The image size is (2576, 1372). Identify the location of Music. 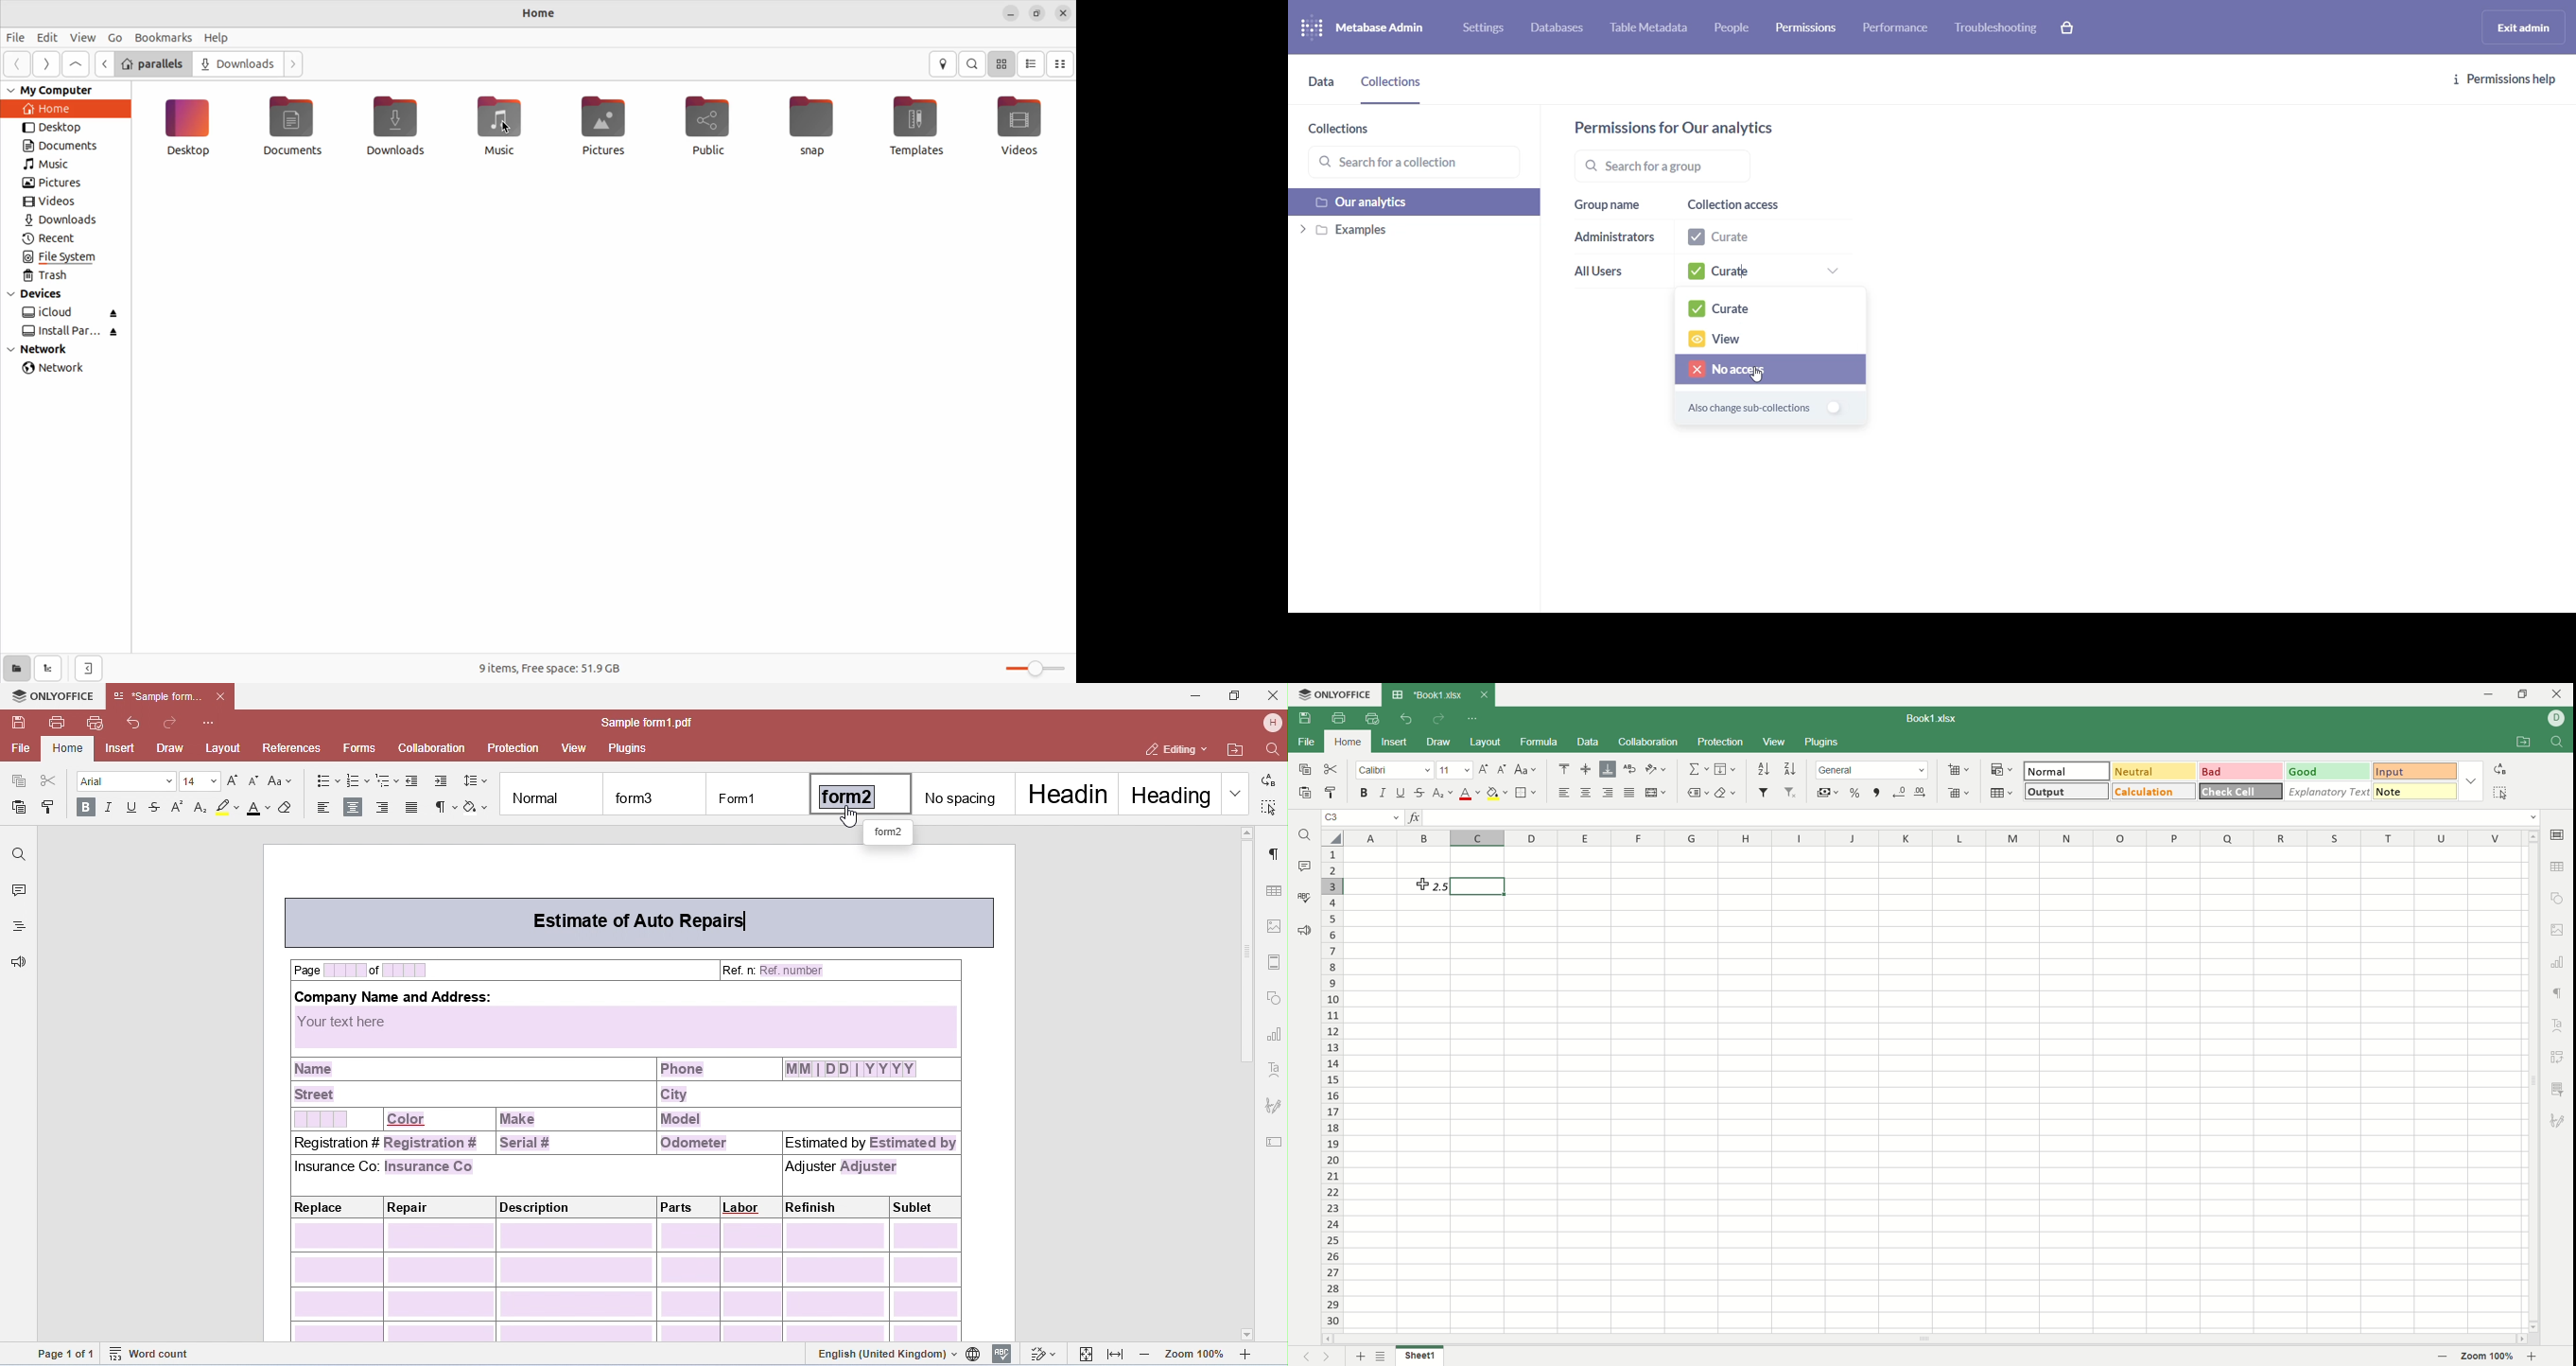
(504, 127).